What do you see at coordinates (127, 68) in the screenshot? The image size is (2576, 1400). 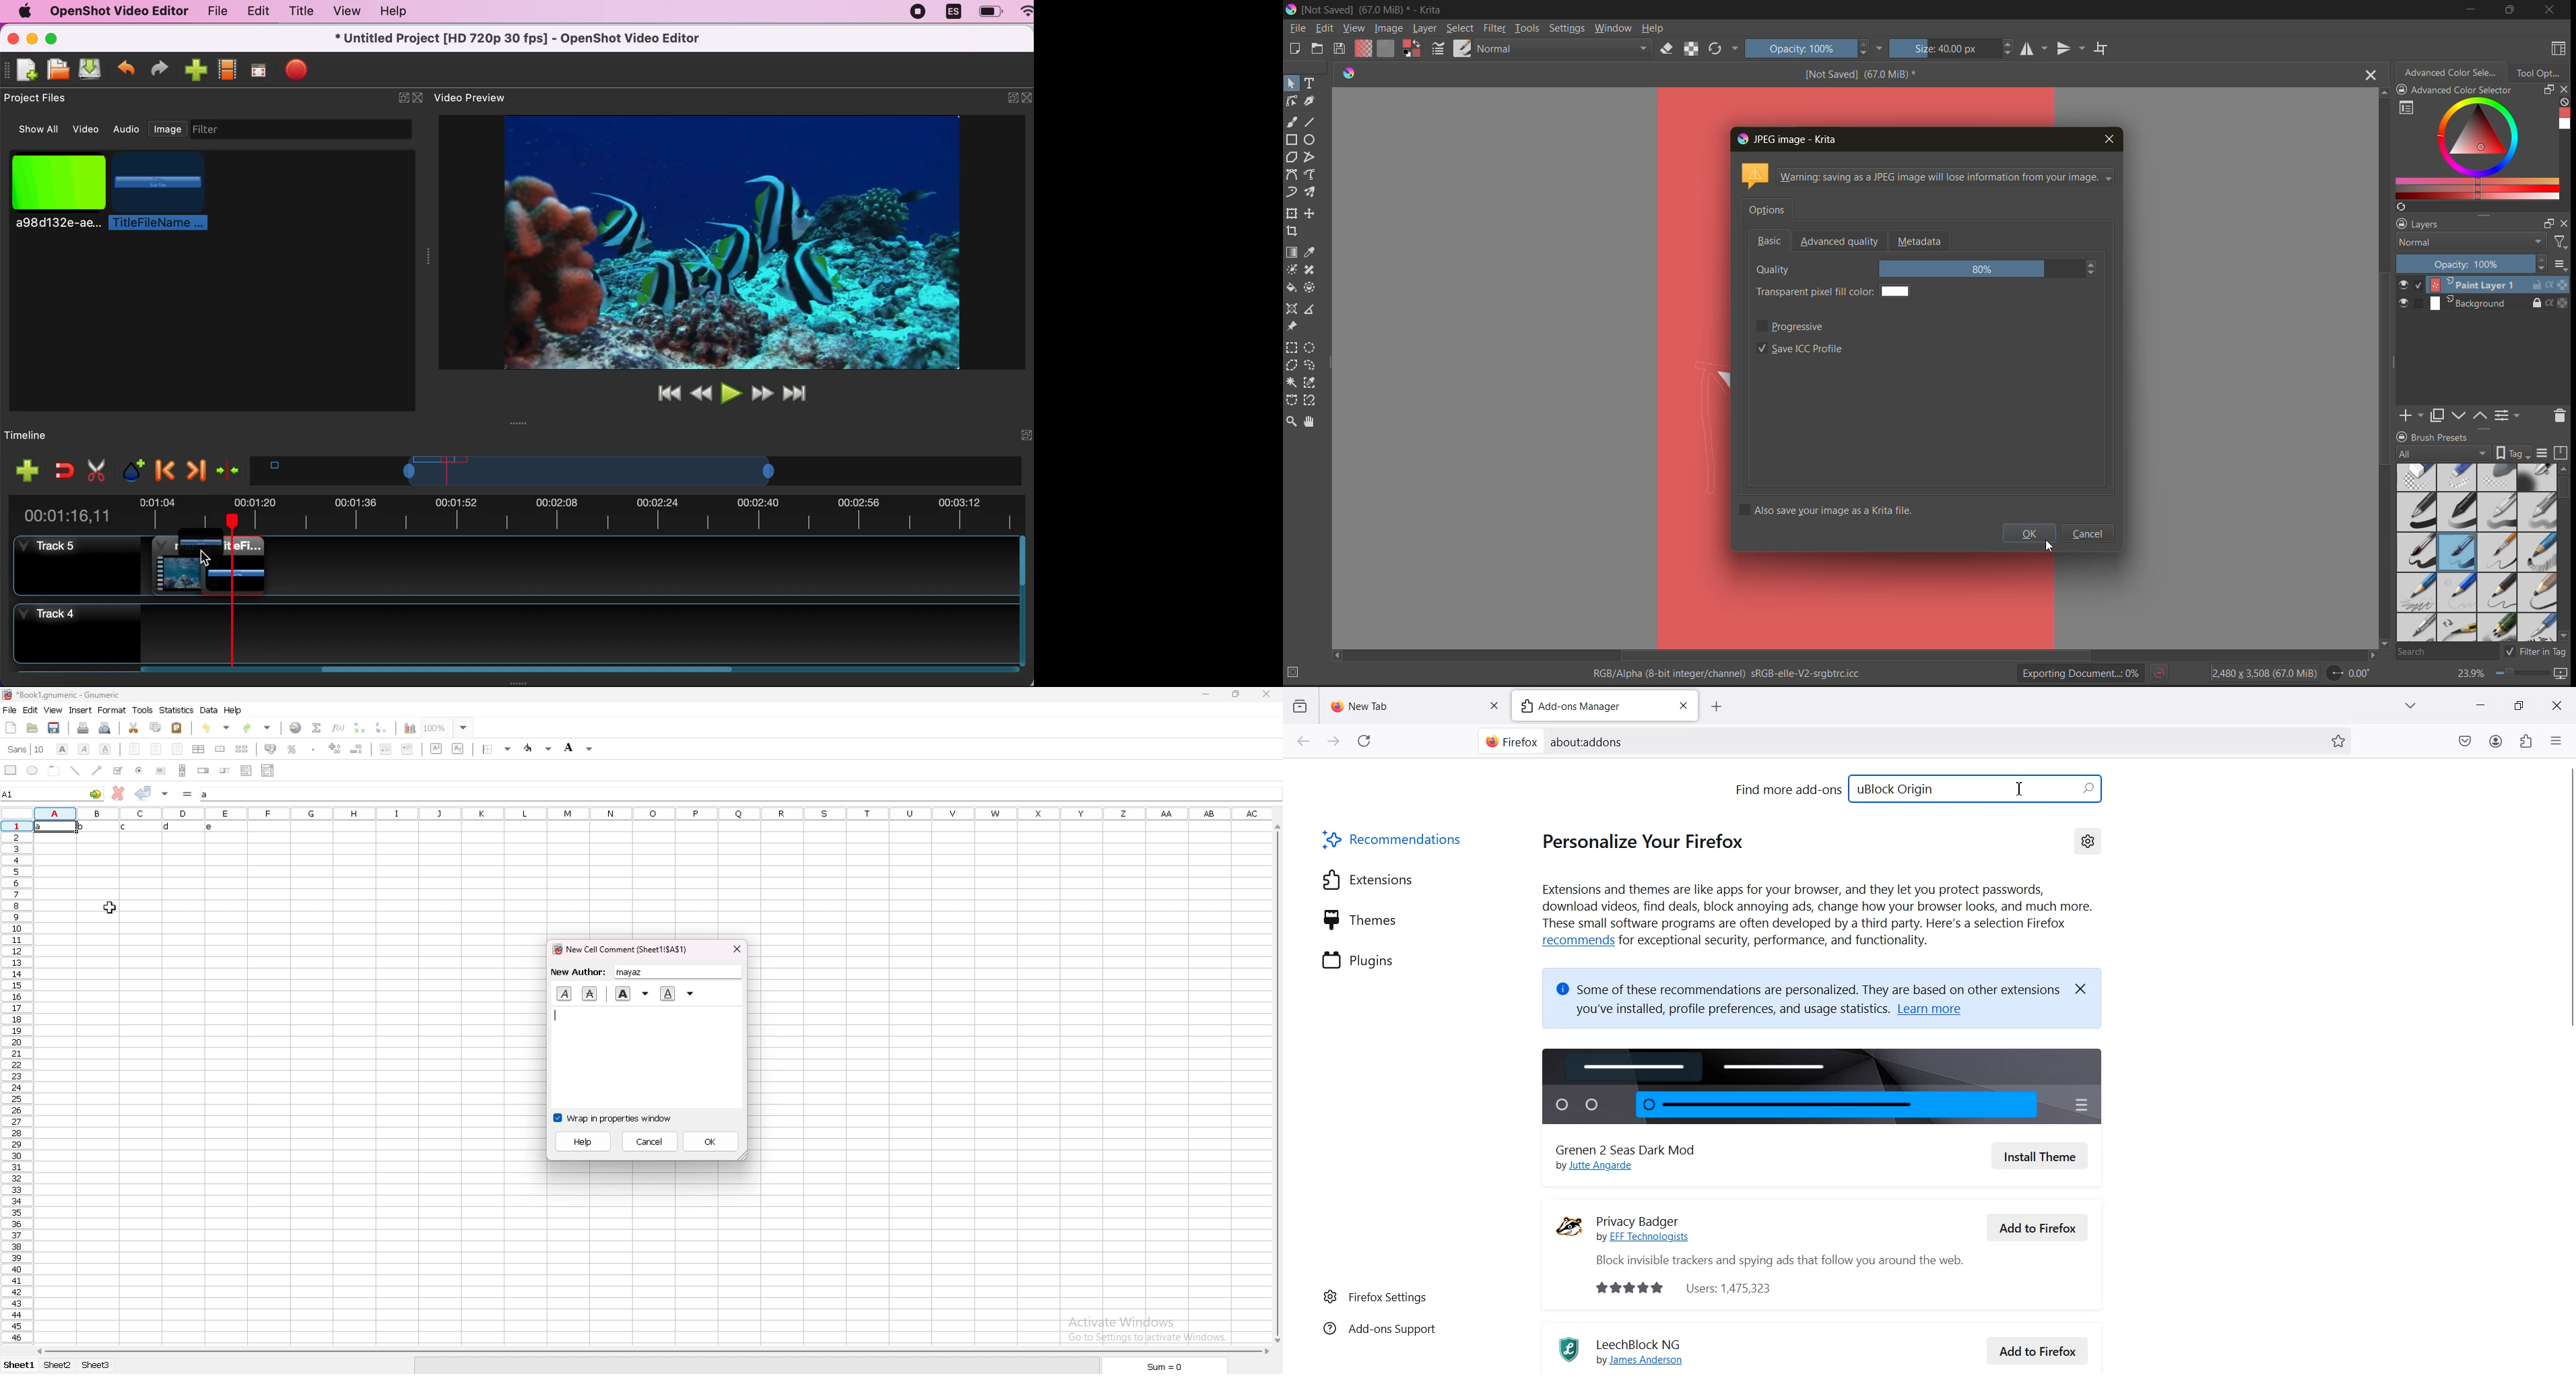 I see `undo` at bounding box center [127, 68].